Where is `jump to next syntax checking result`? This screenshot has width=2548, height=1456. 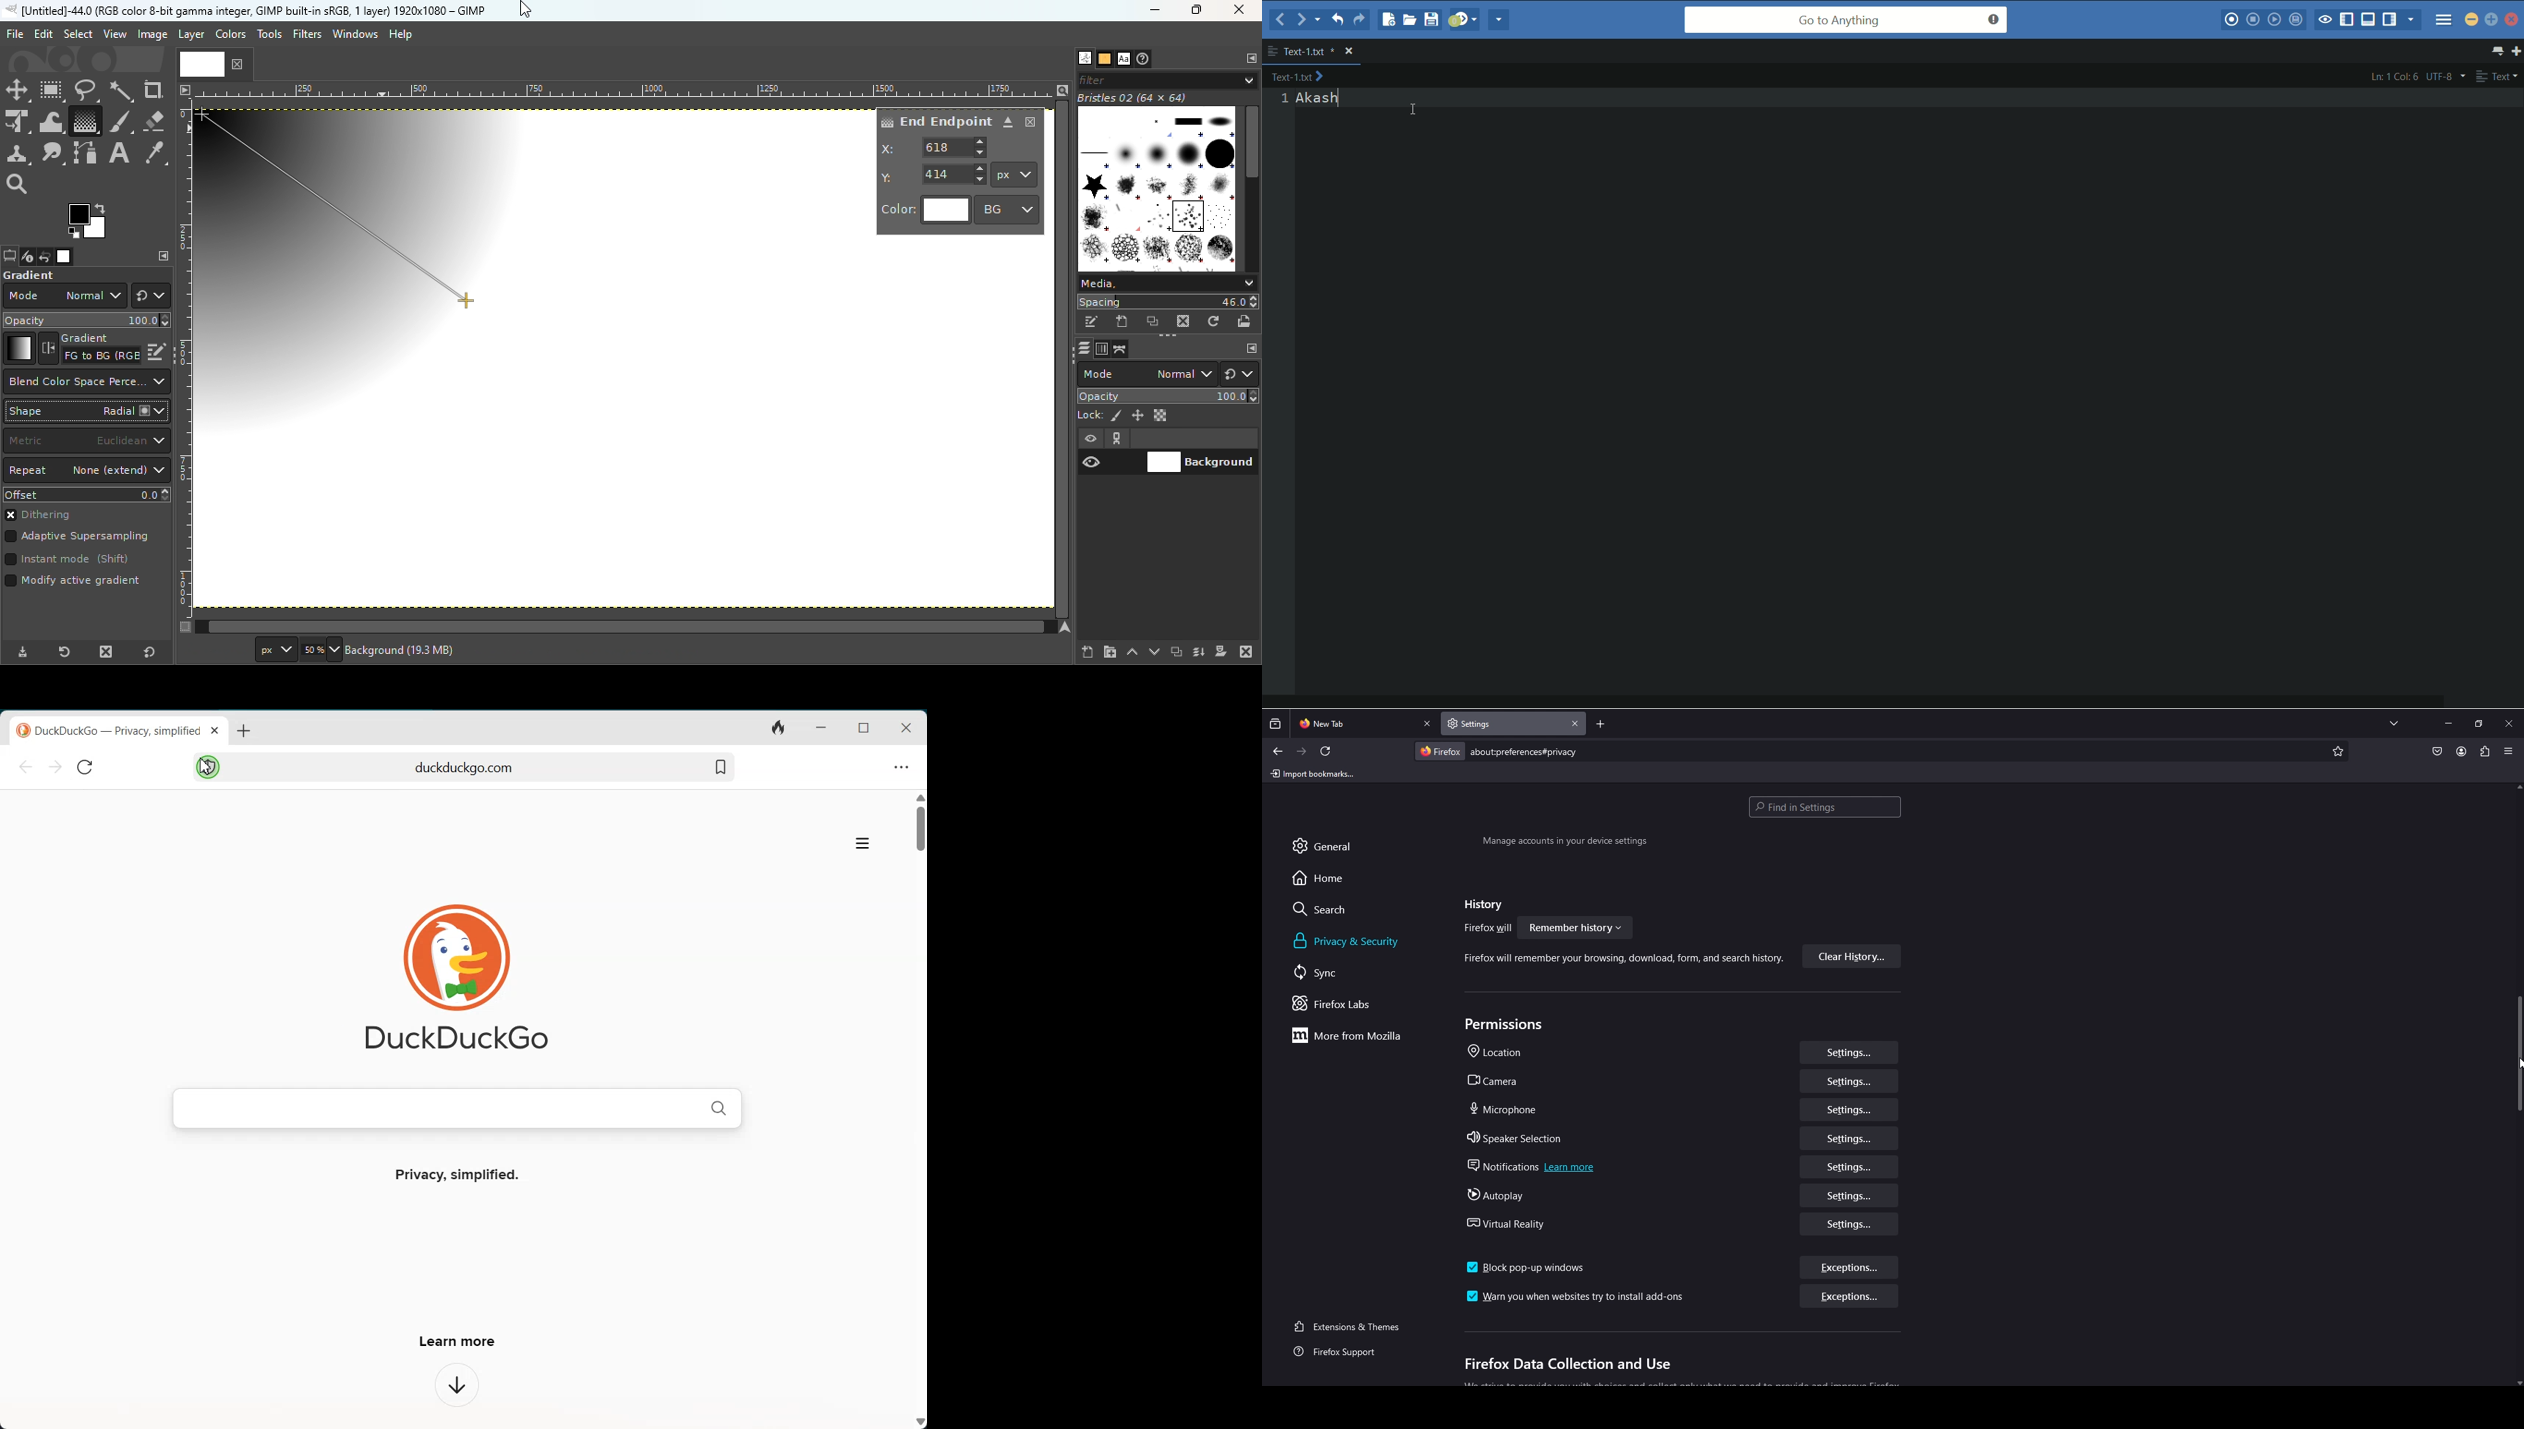
jump to next syntax checking result is located at coordinates (1462, 20).